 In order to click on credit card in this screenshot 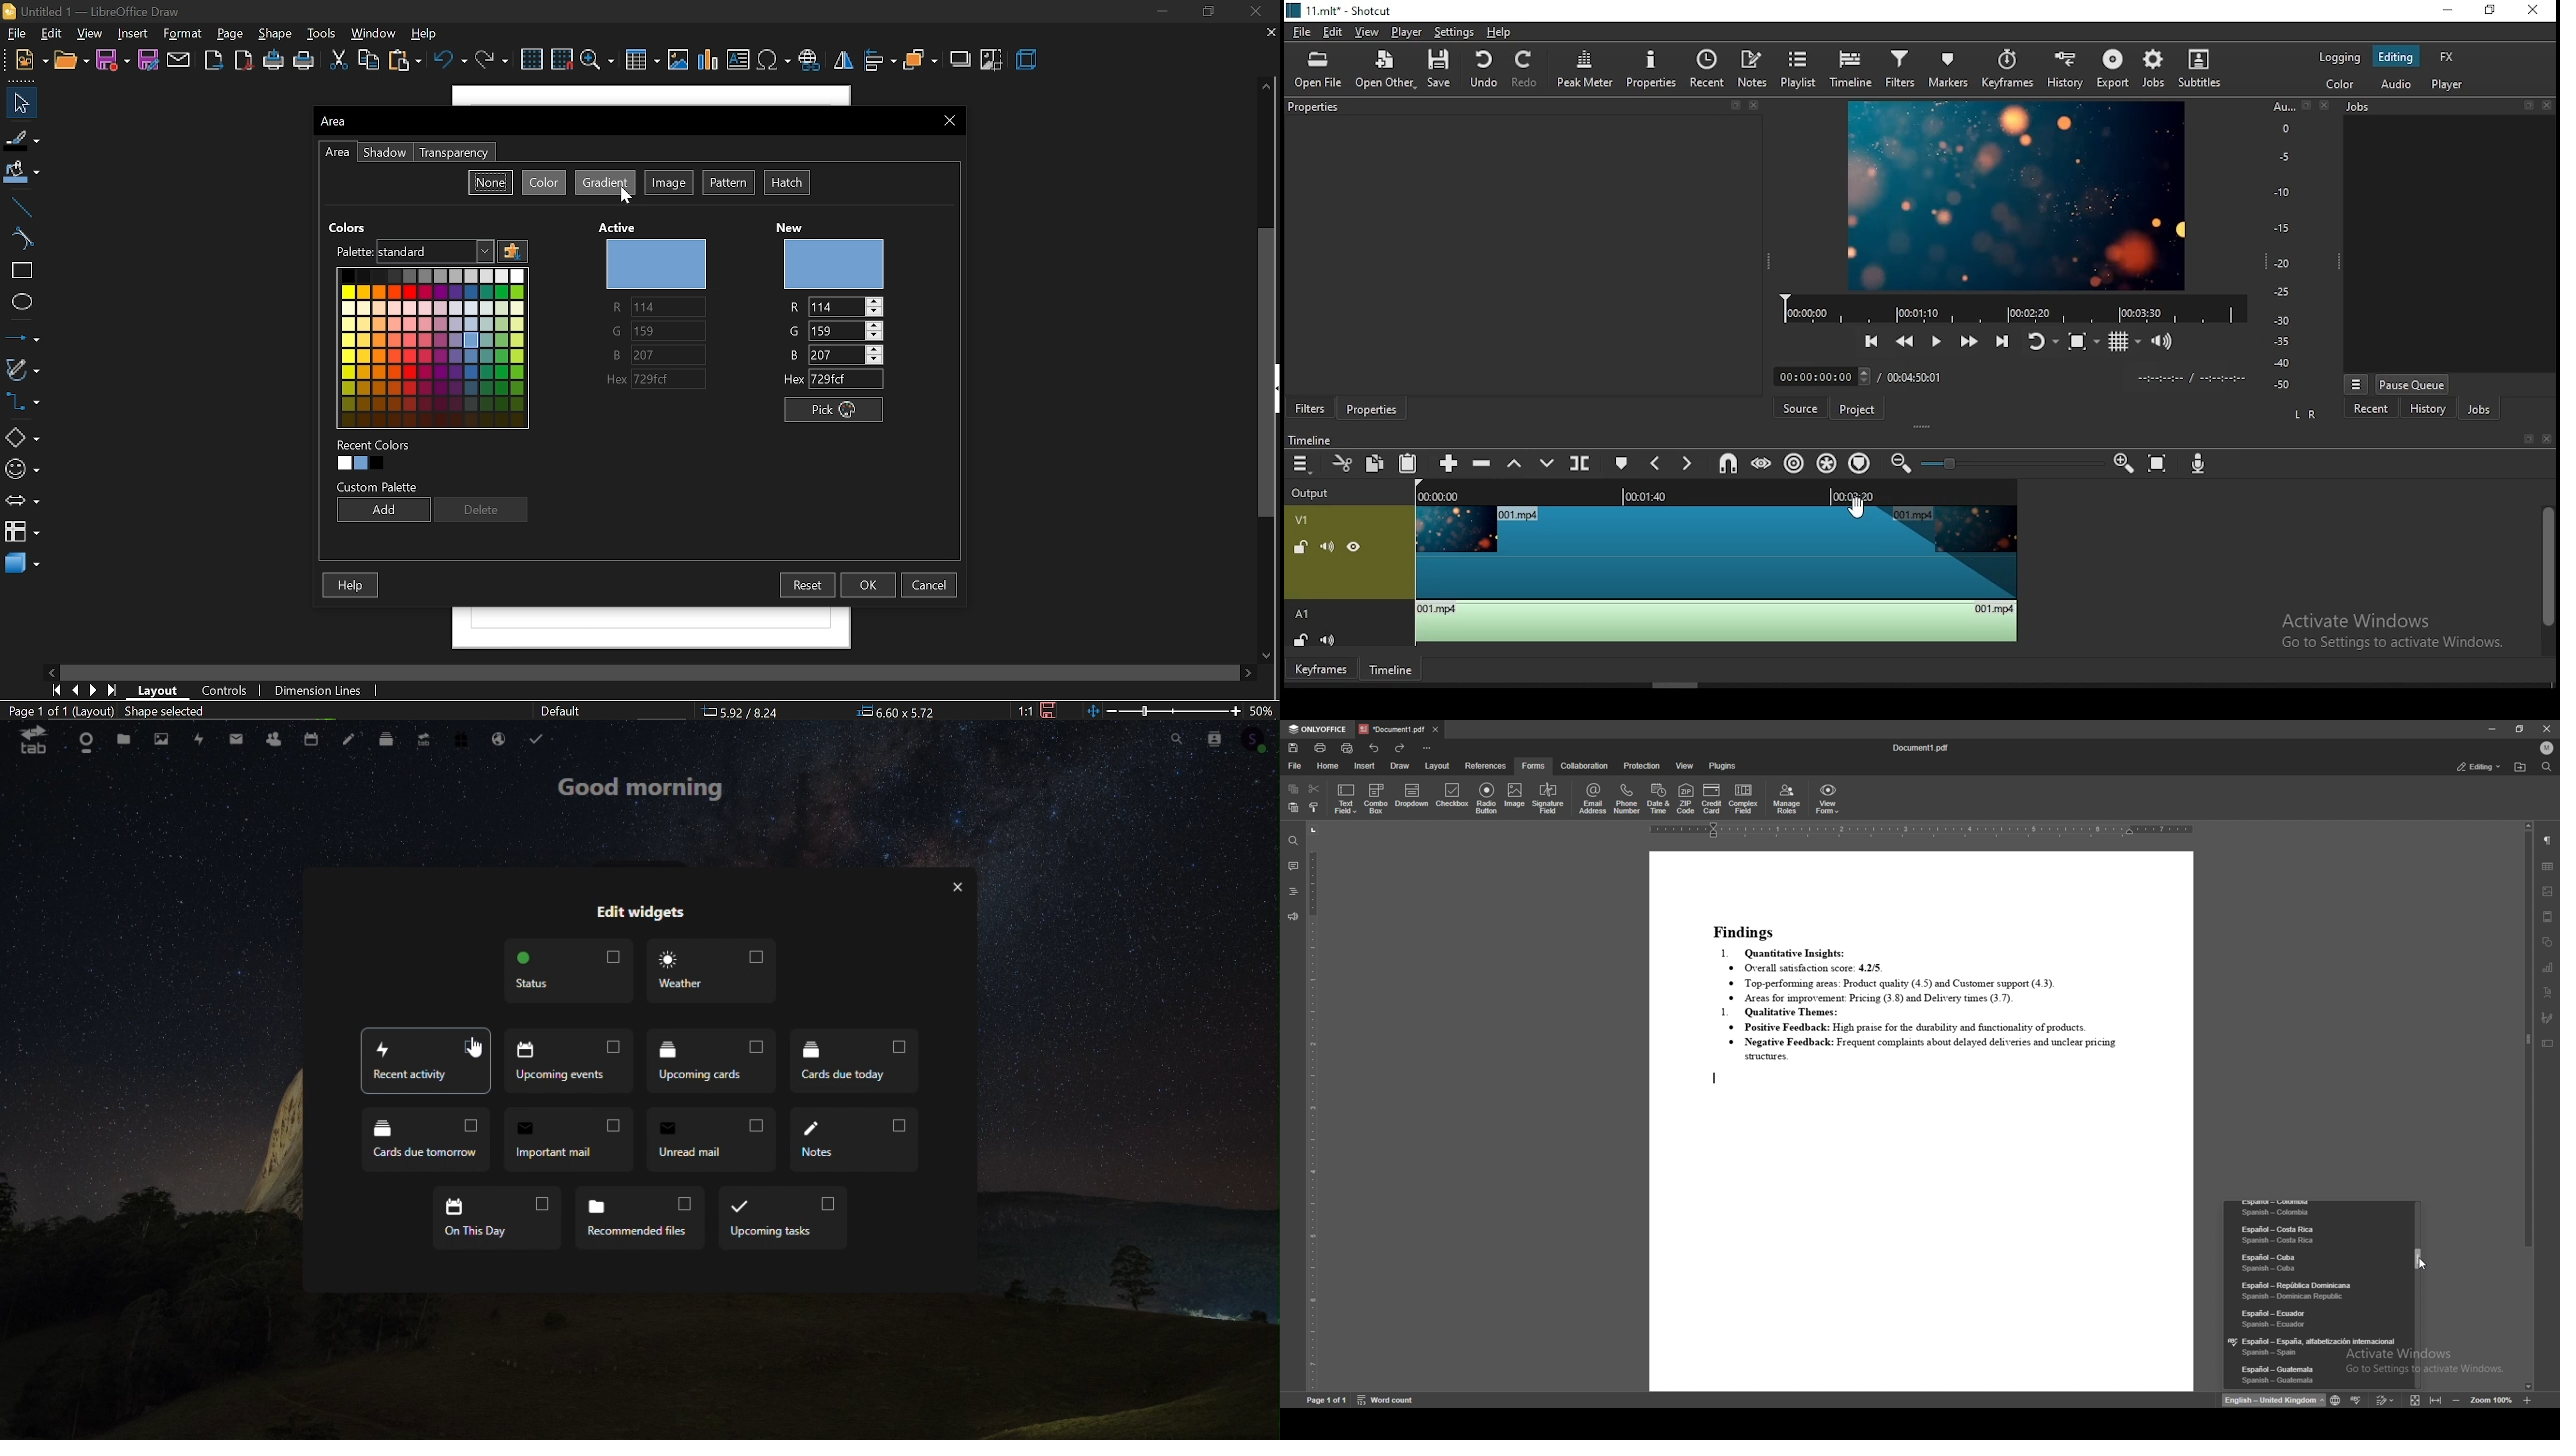, I will do `click(1713, 798)`.